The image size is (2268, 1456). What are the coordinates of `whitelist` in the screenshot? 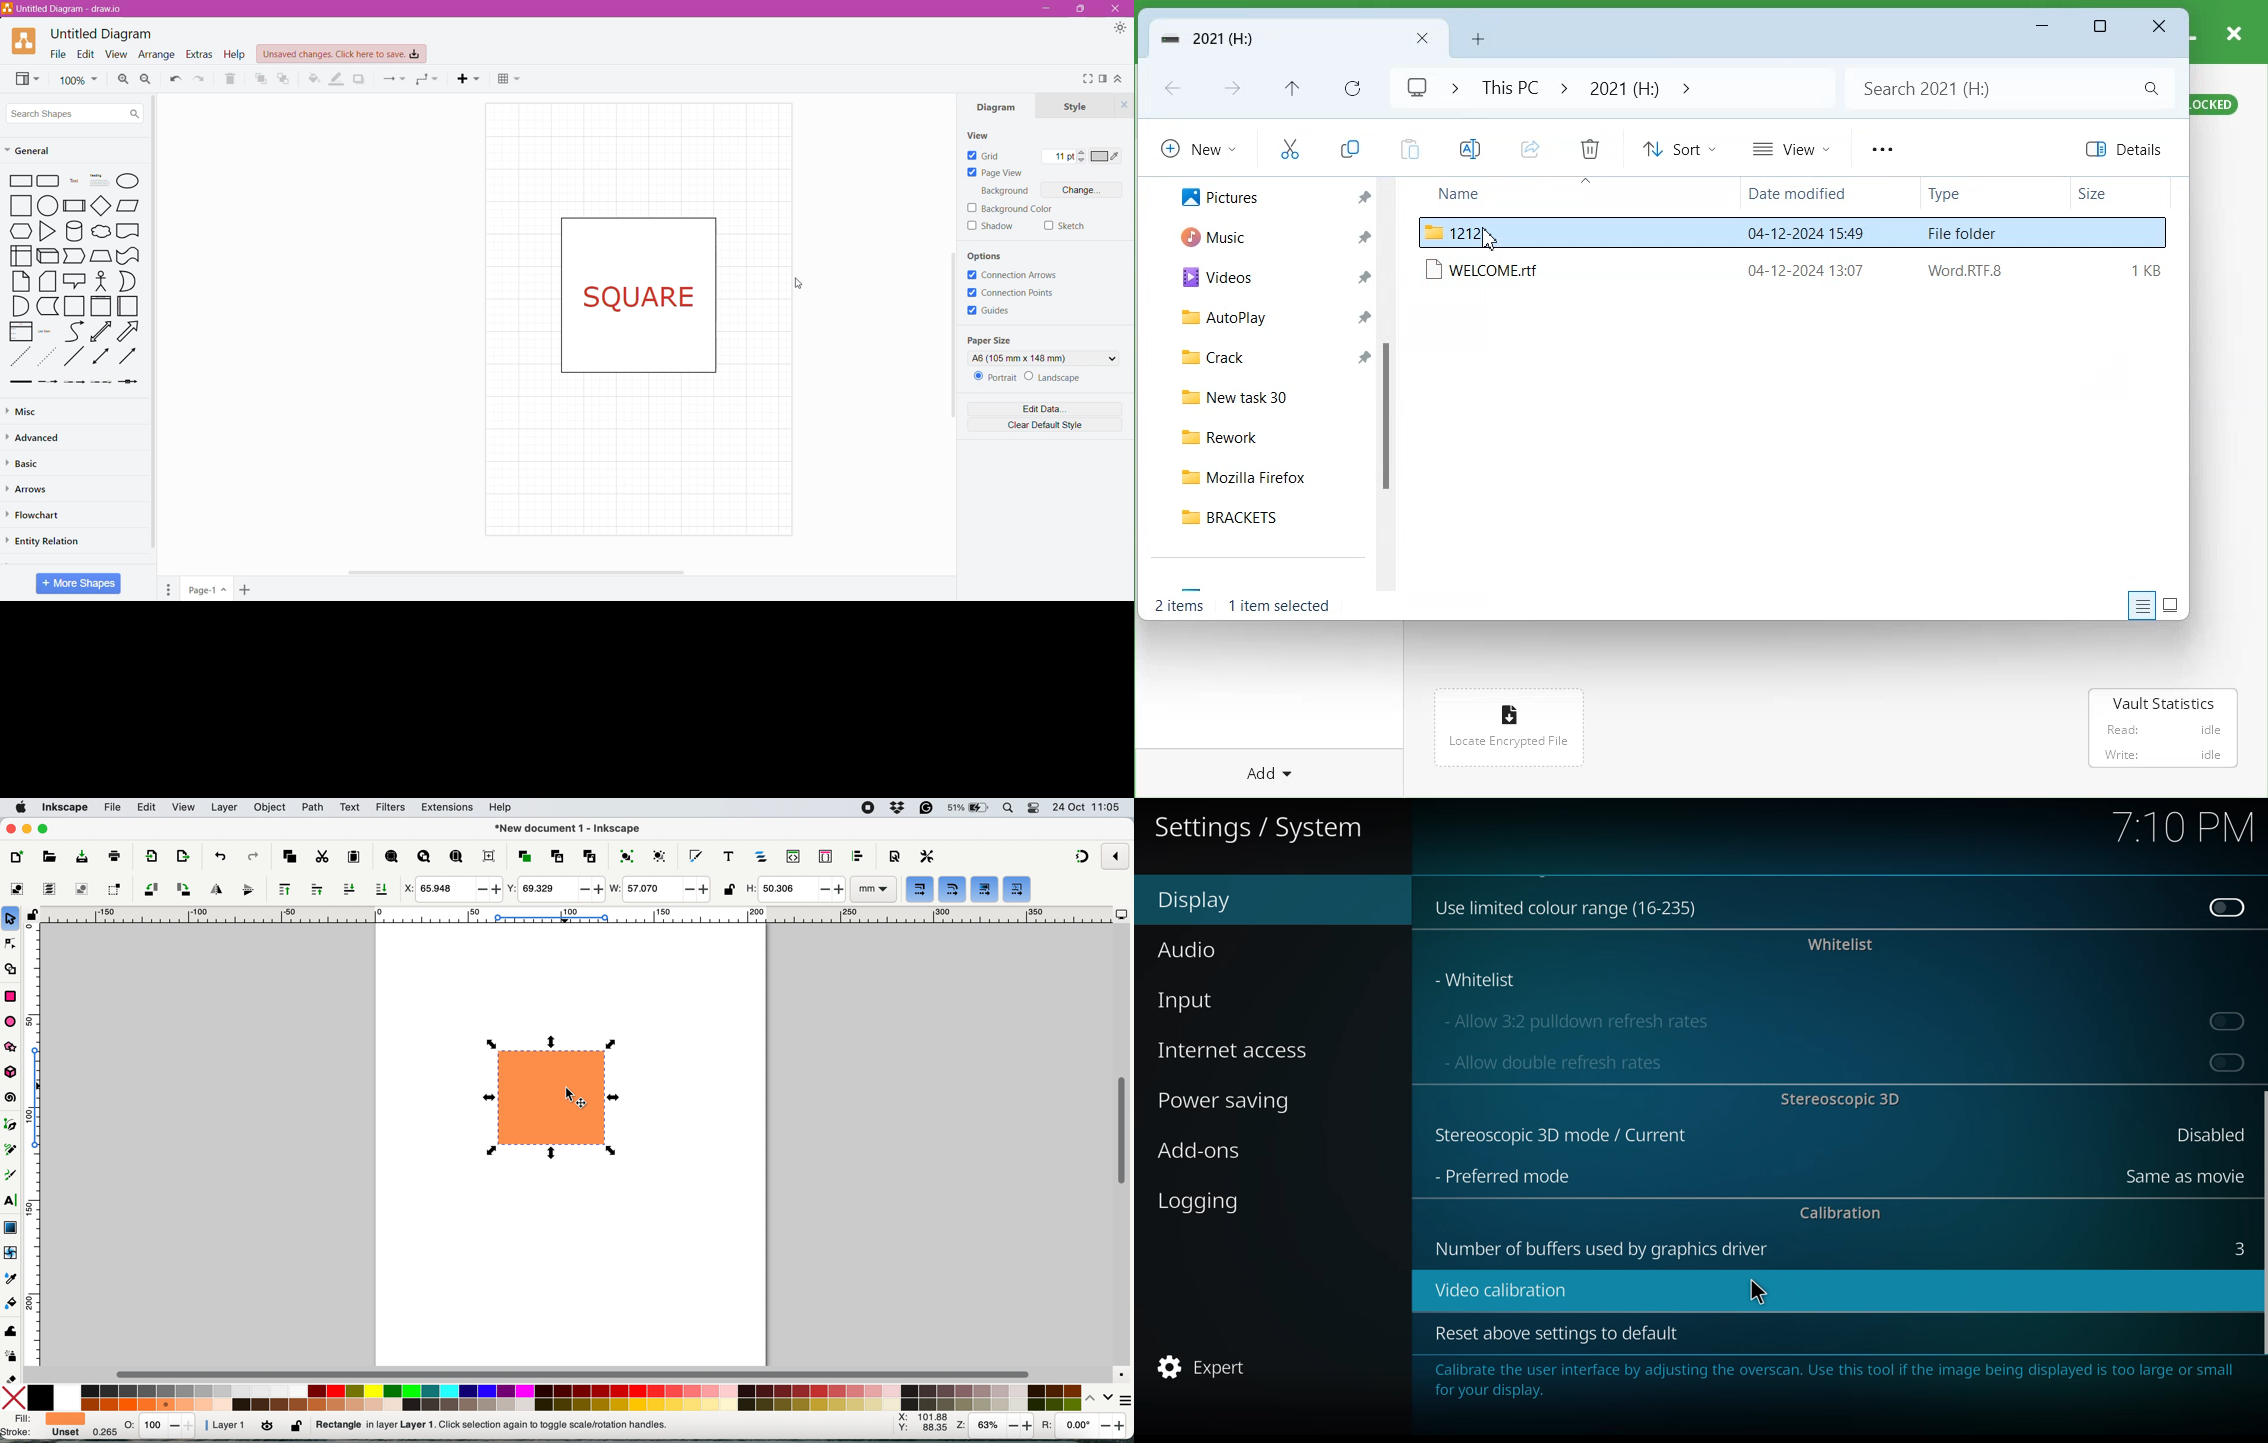 It's located at (1478, 980).